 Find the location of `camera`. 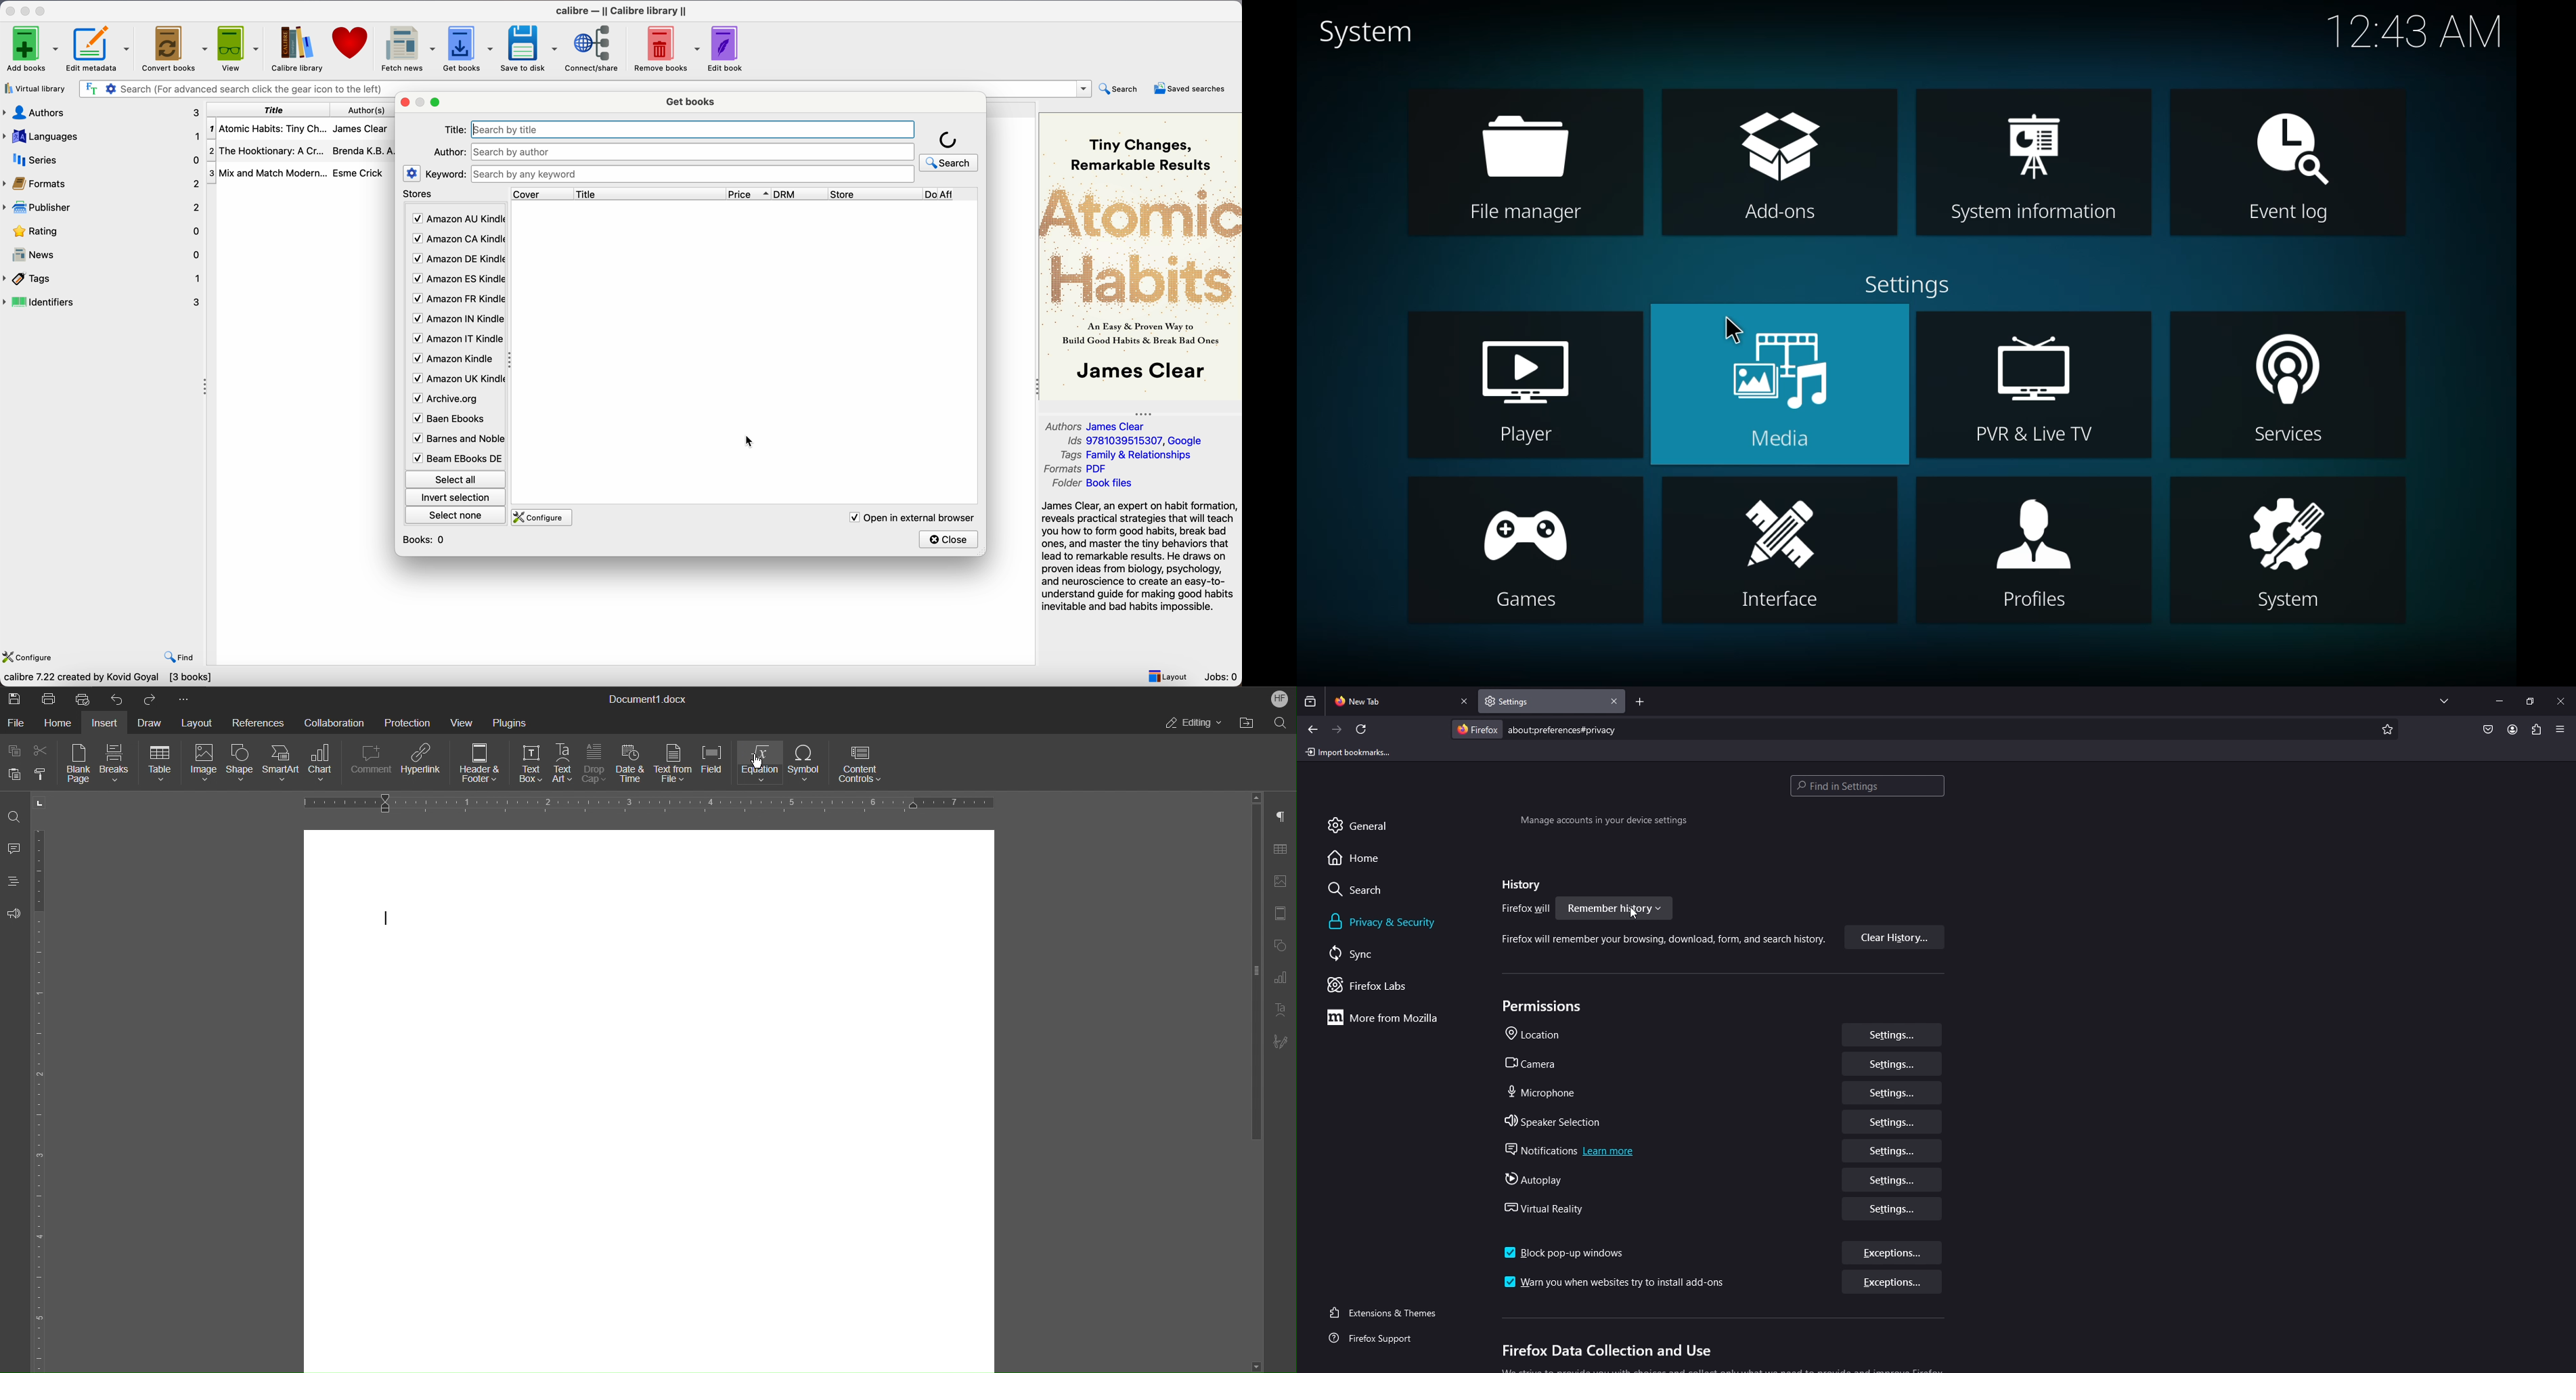

camera is located at coordinates (1539, 1064).